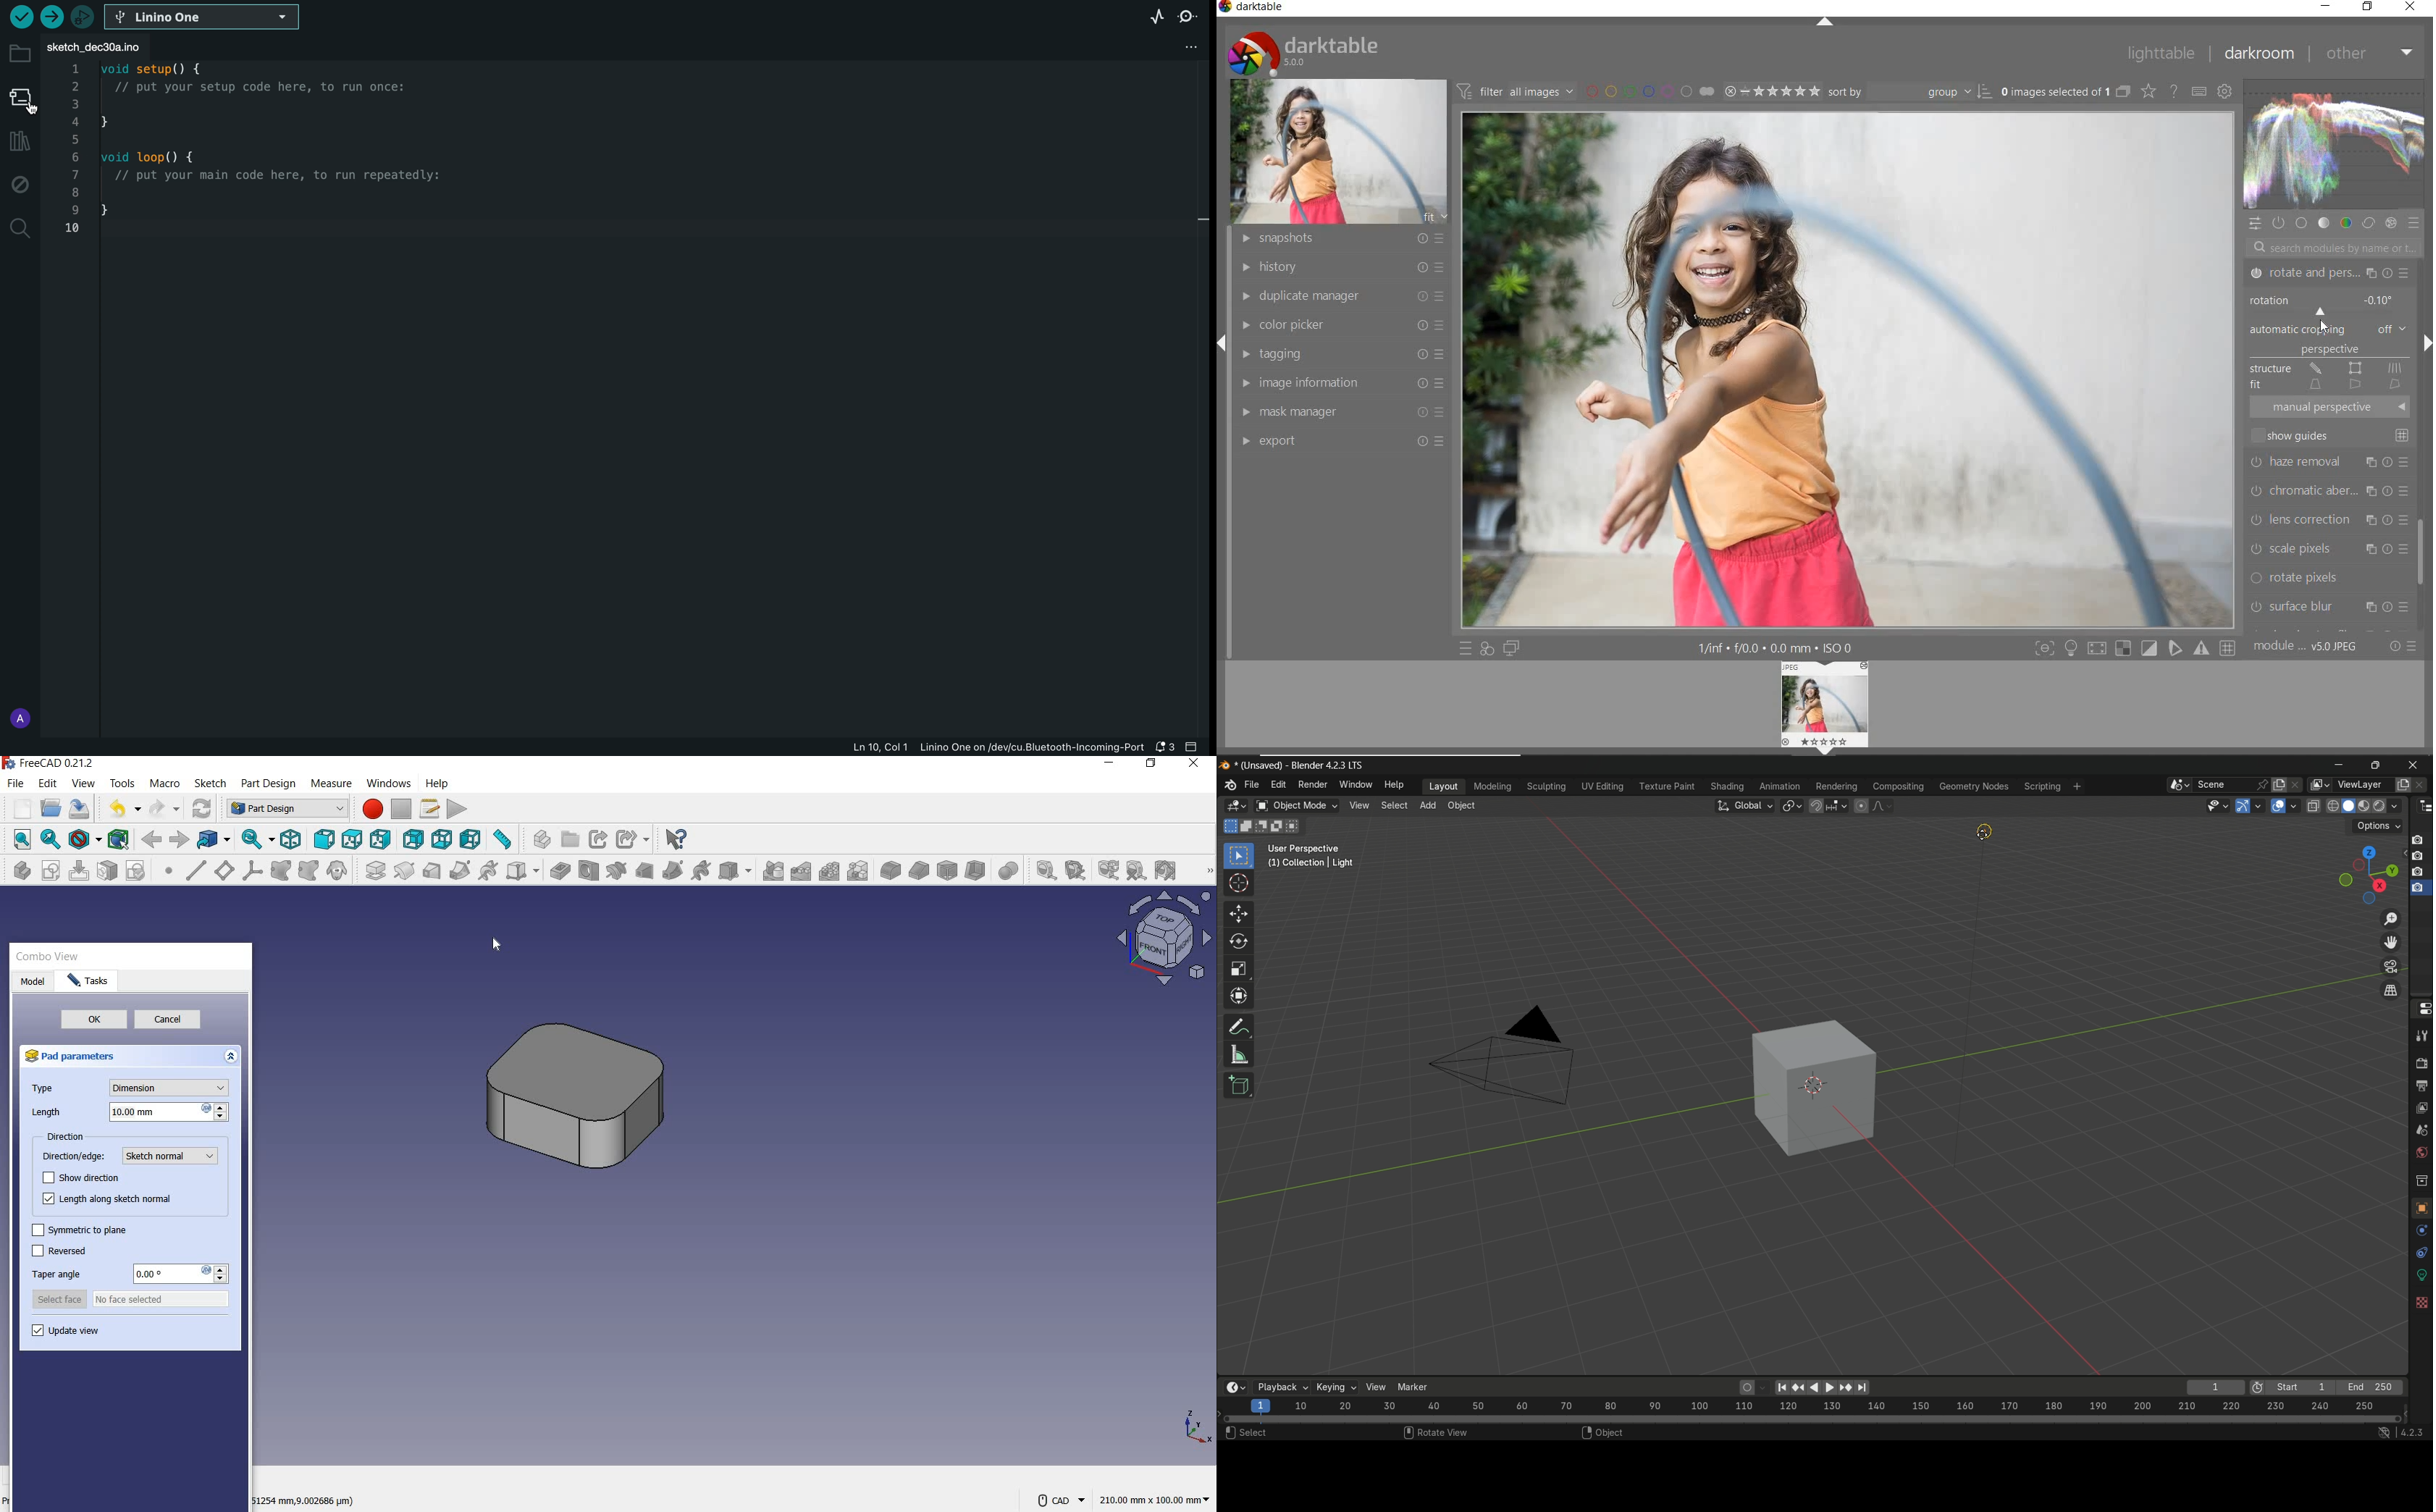  What do you see at coordinates (1207, 871) in the screenshot?
I see `measure` at bounding box center [1207, 871].